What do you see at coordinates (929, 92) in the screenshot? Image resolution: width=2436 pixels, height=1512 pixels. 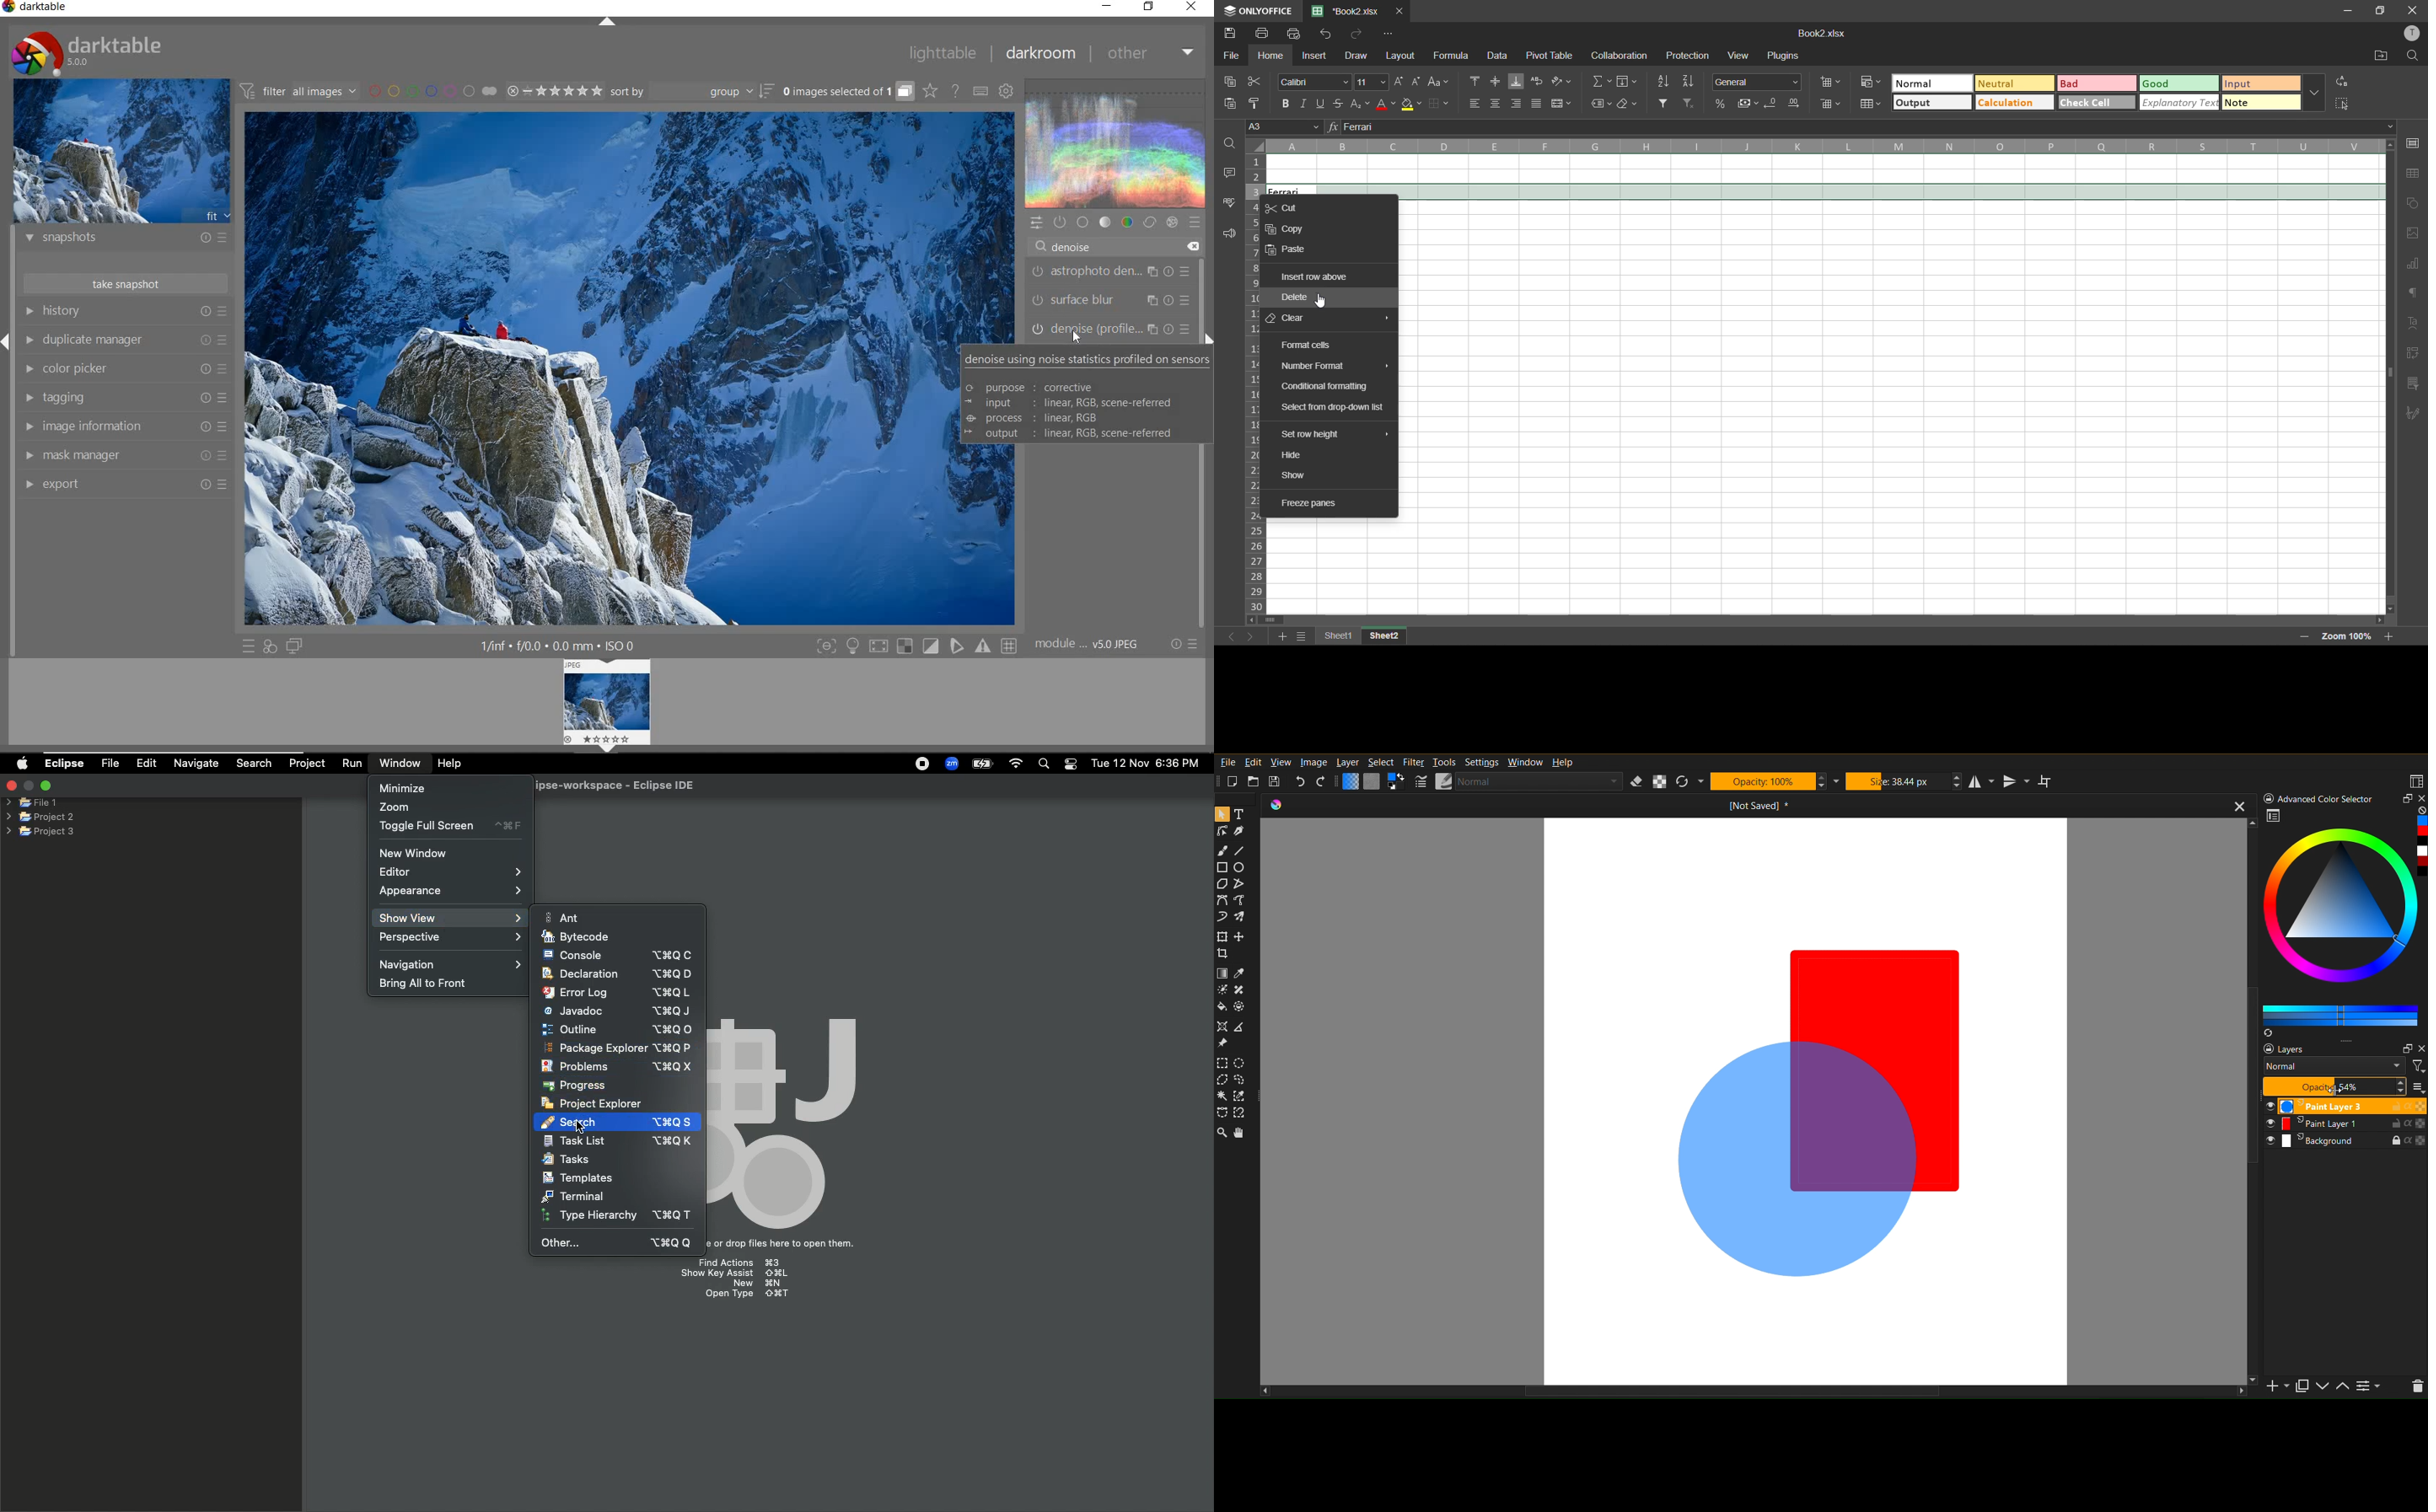 I see `click to change overlays on thumbnails` at bounding box center [929, 92].